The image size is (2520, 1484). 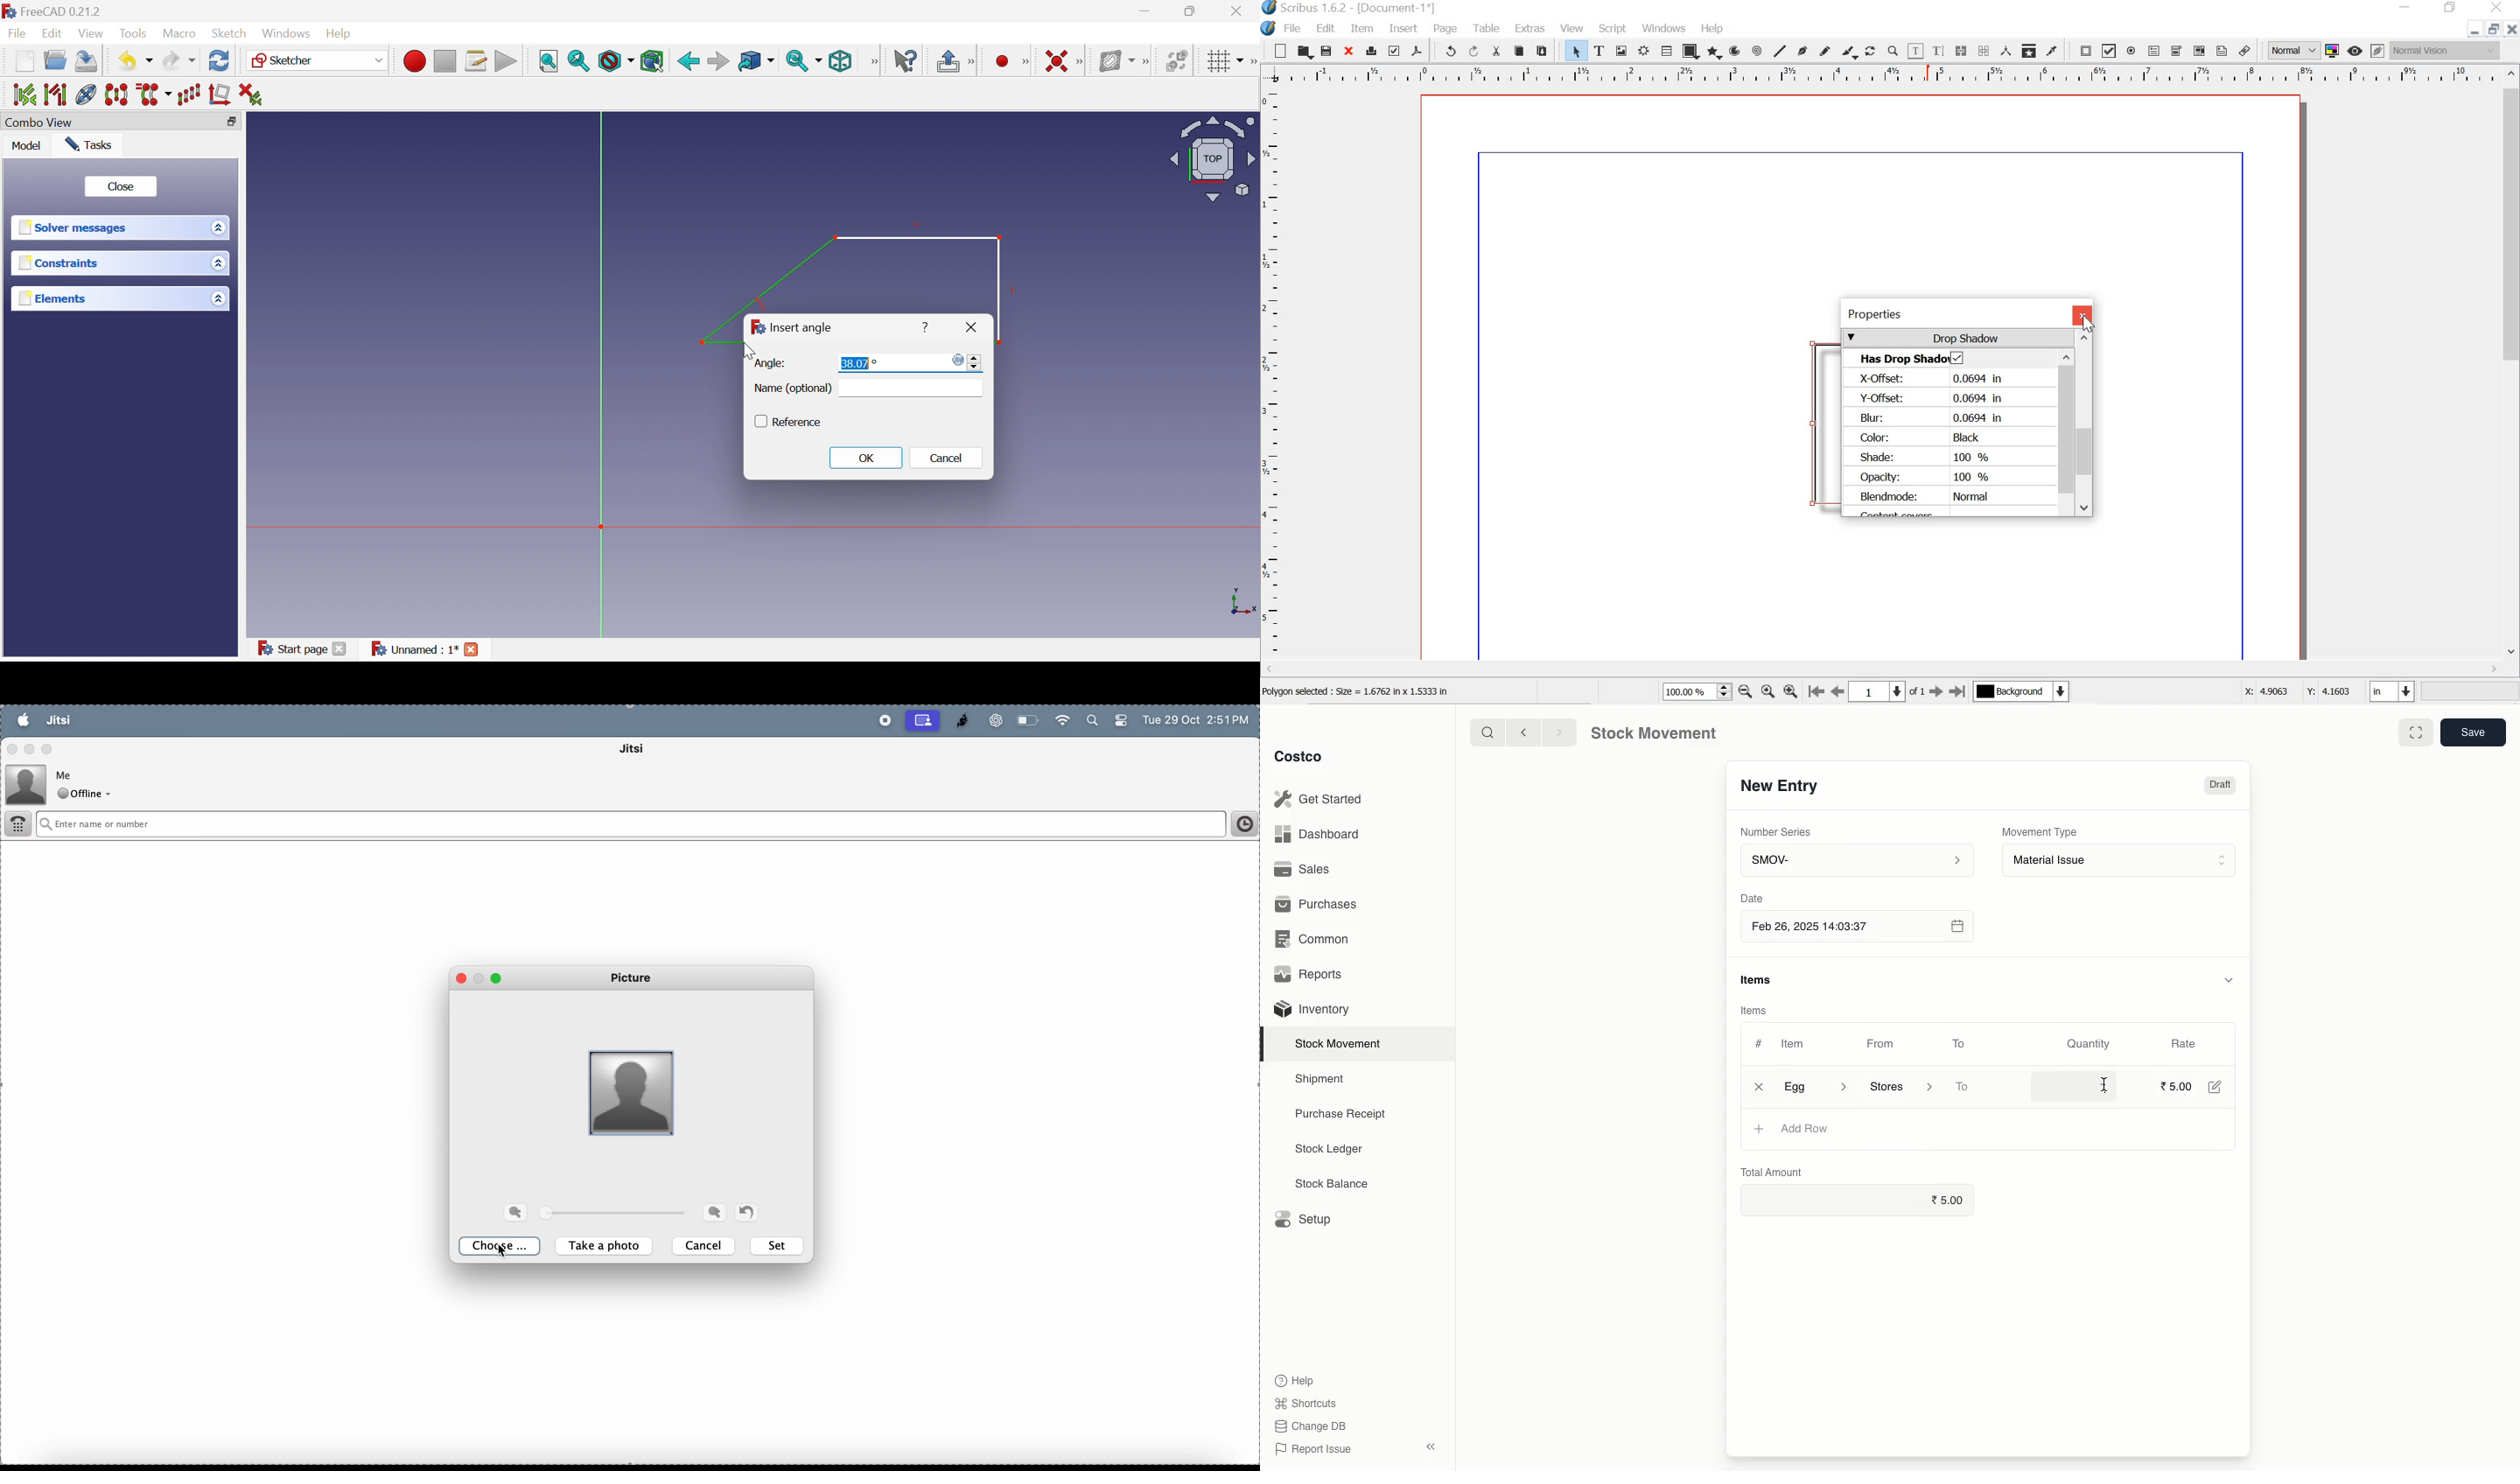 What do you see at coordinates (286, 61) in the screenshot?
I see `Sketcher` at bounding box center [286, 61].